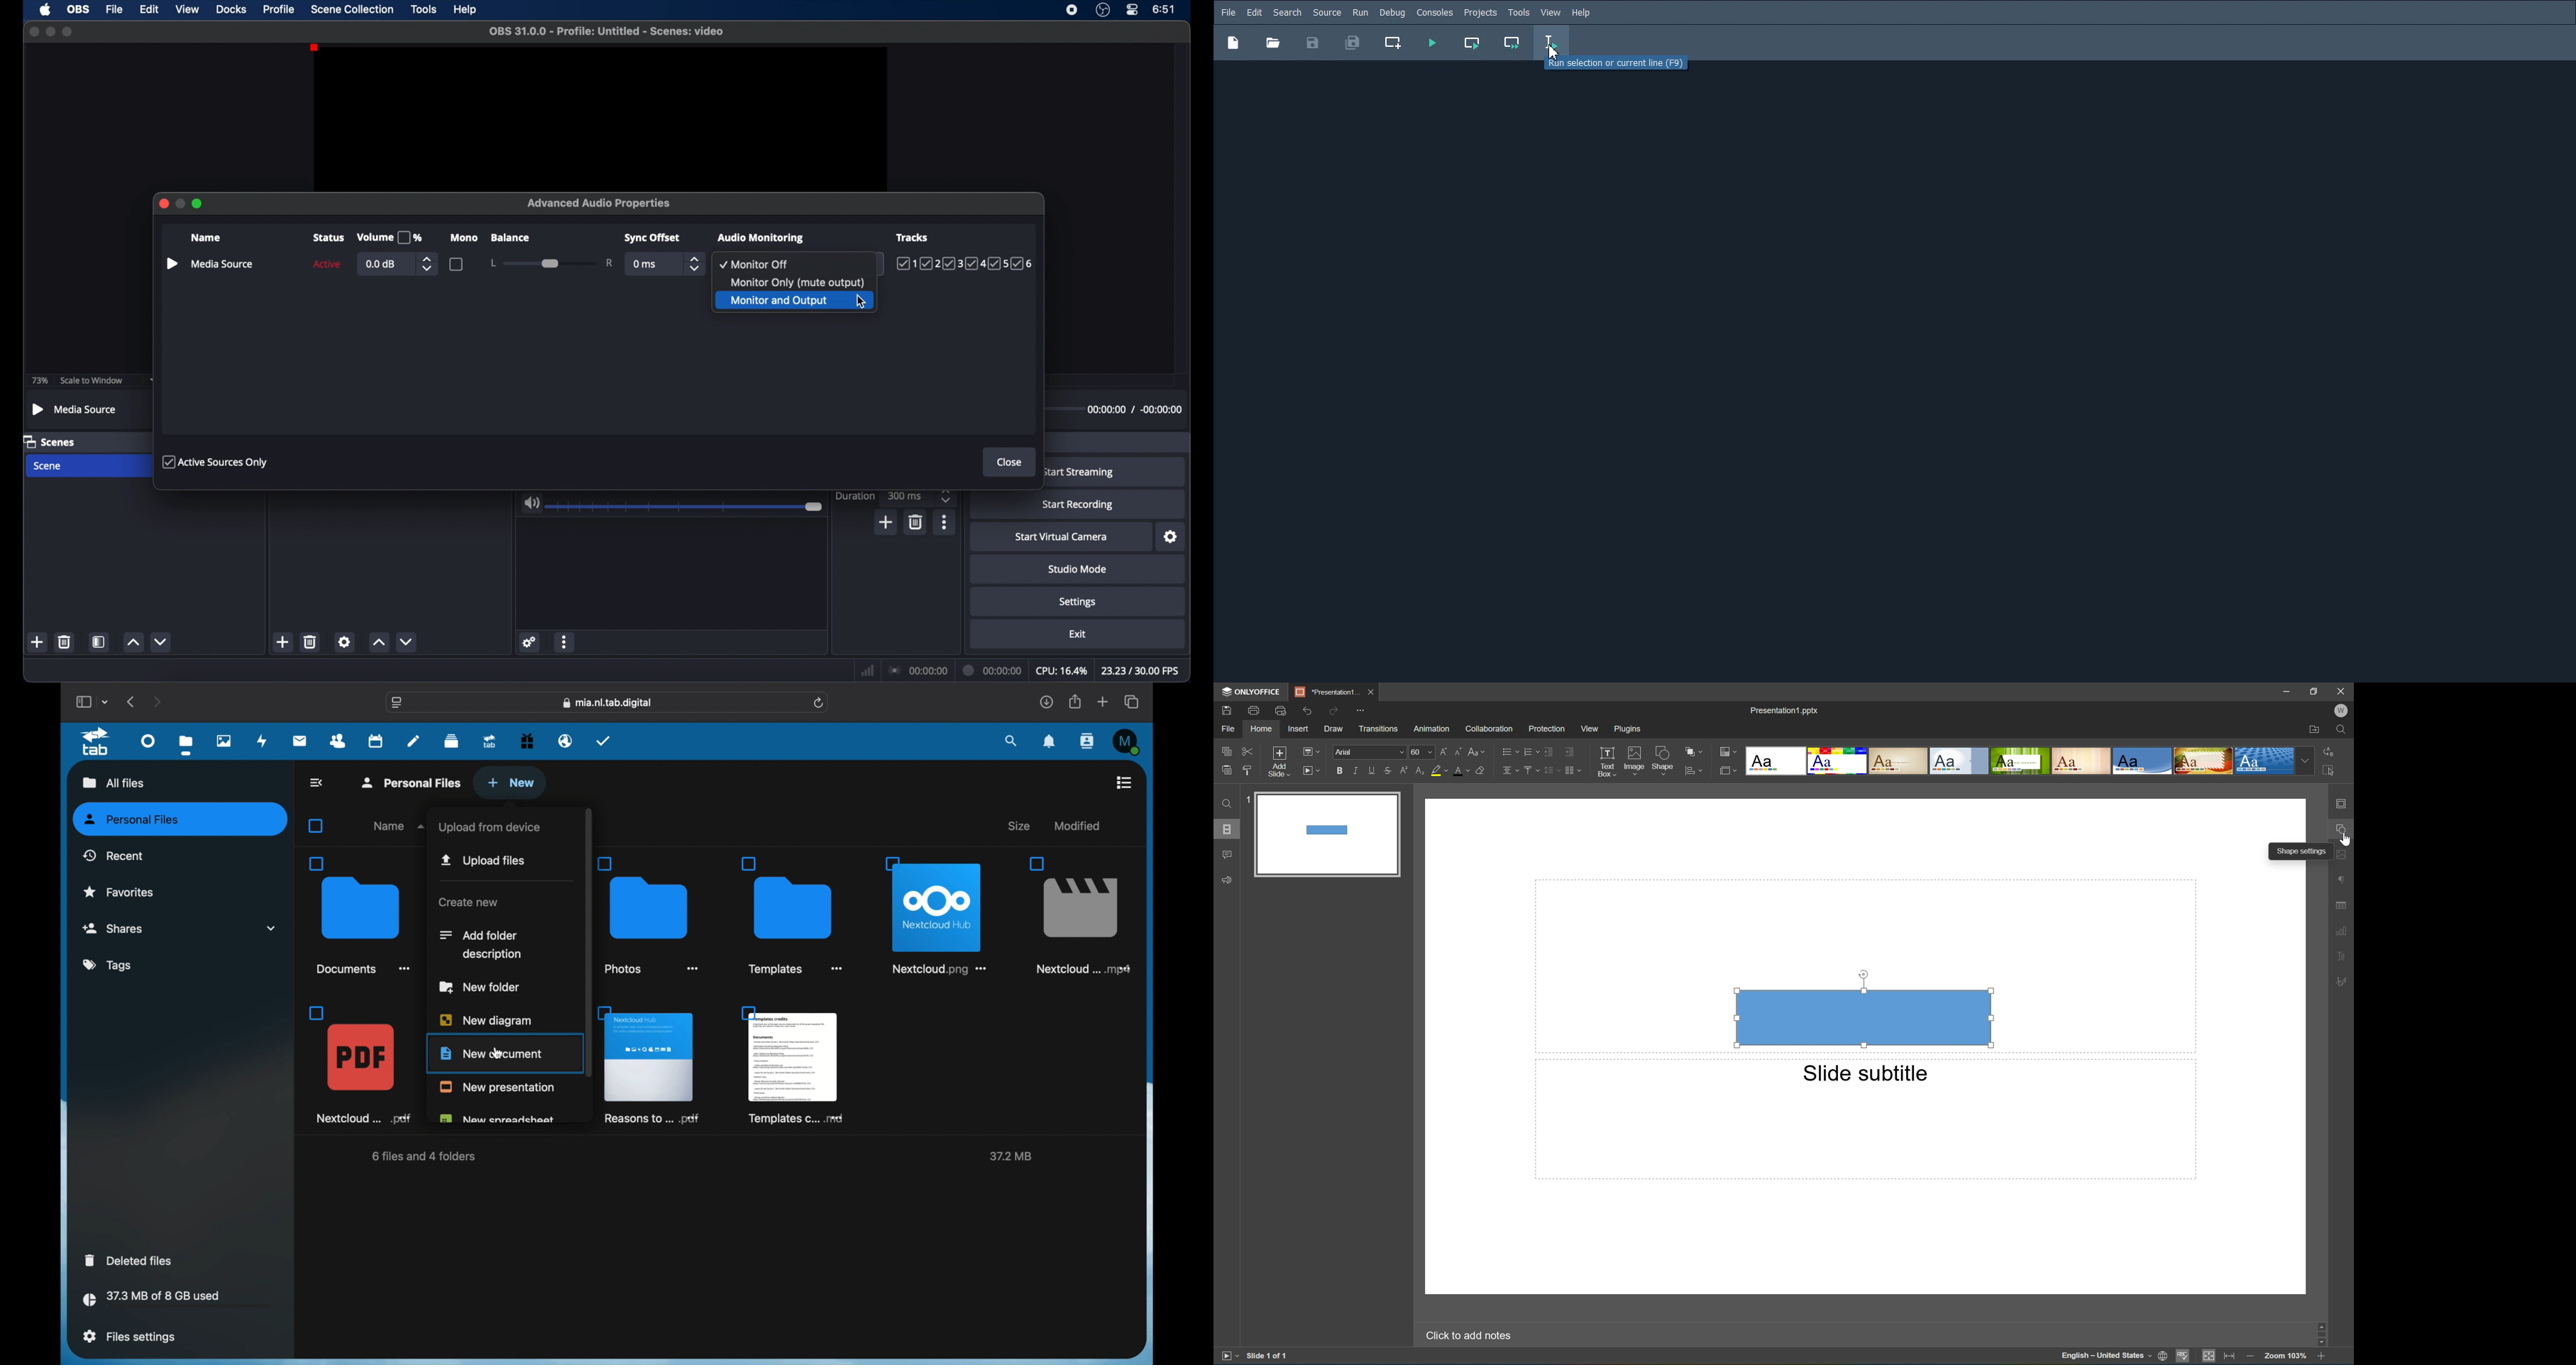 The width and height of the screenshot is (2576, 1372). I want to click on Vertically align, so click(1530, 769).